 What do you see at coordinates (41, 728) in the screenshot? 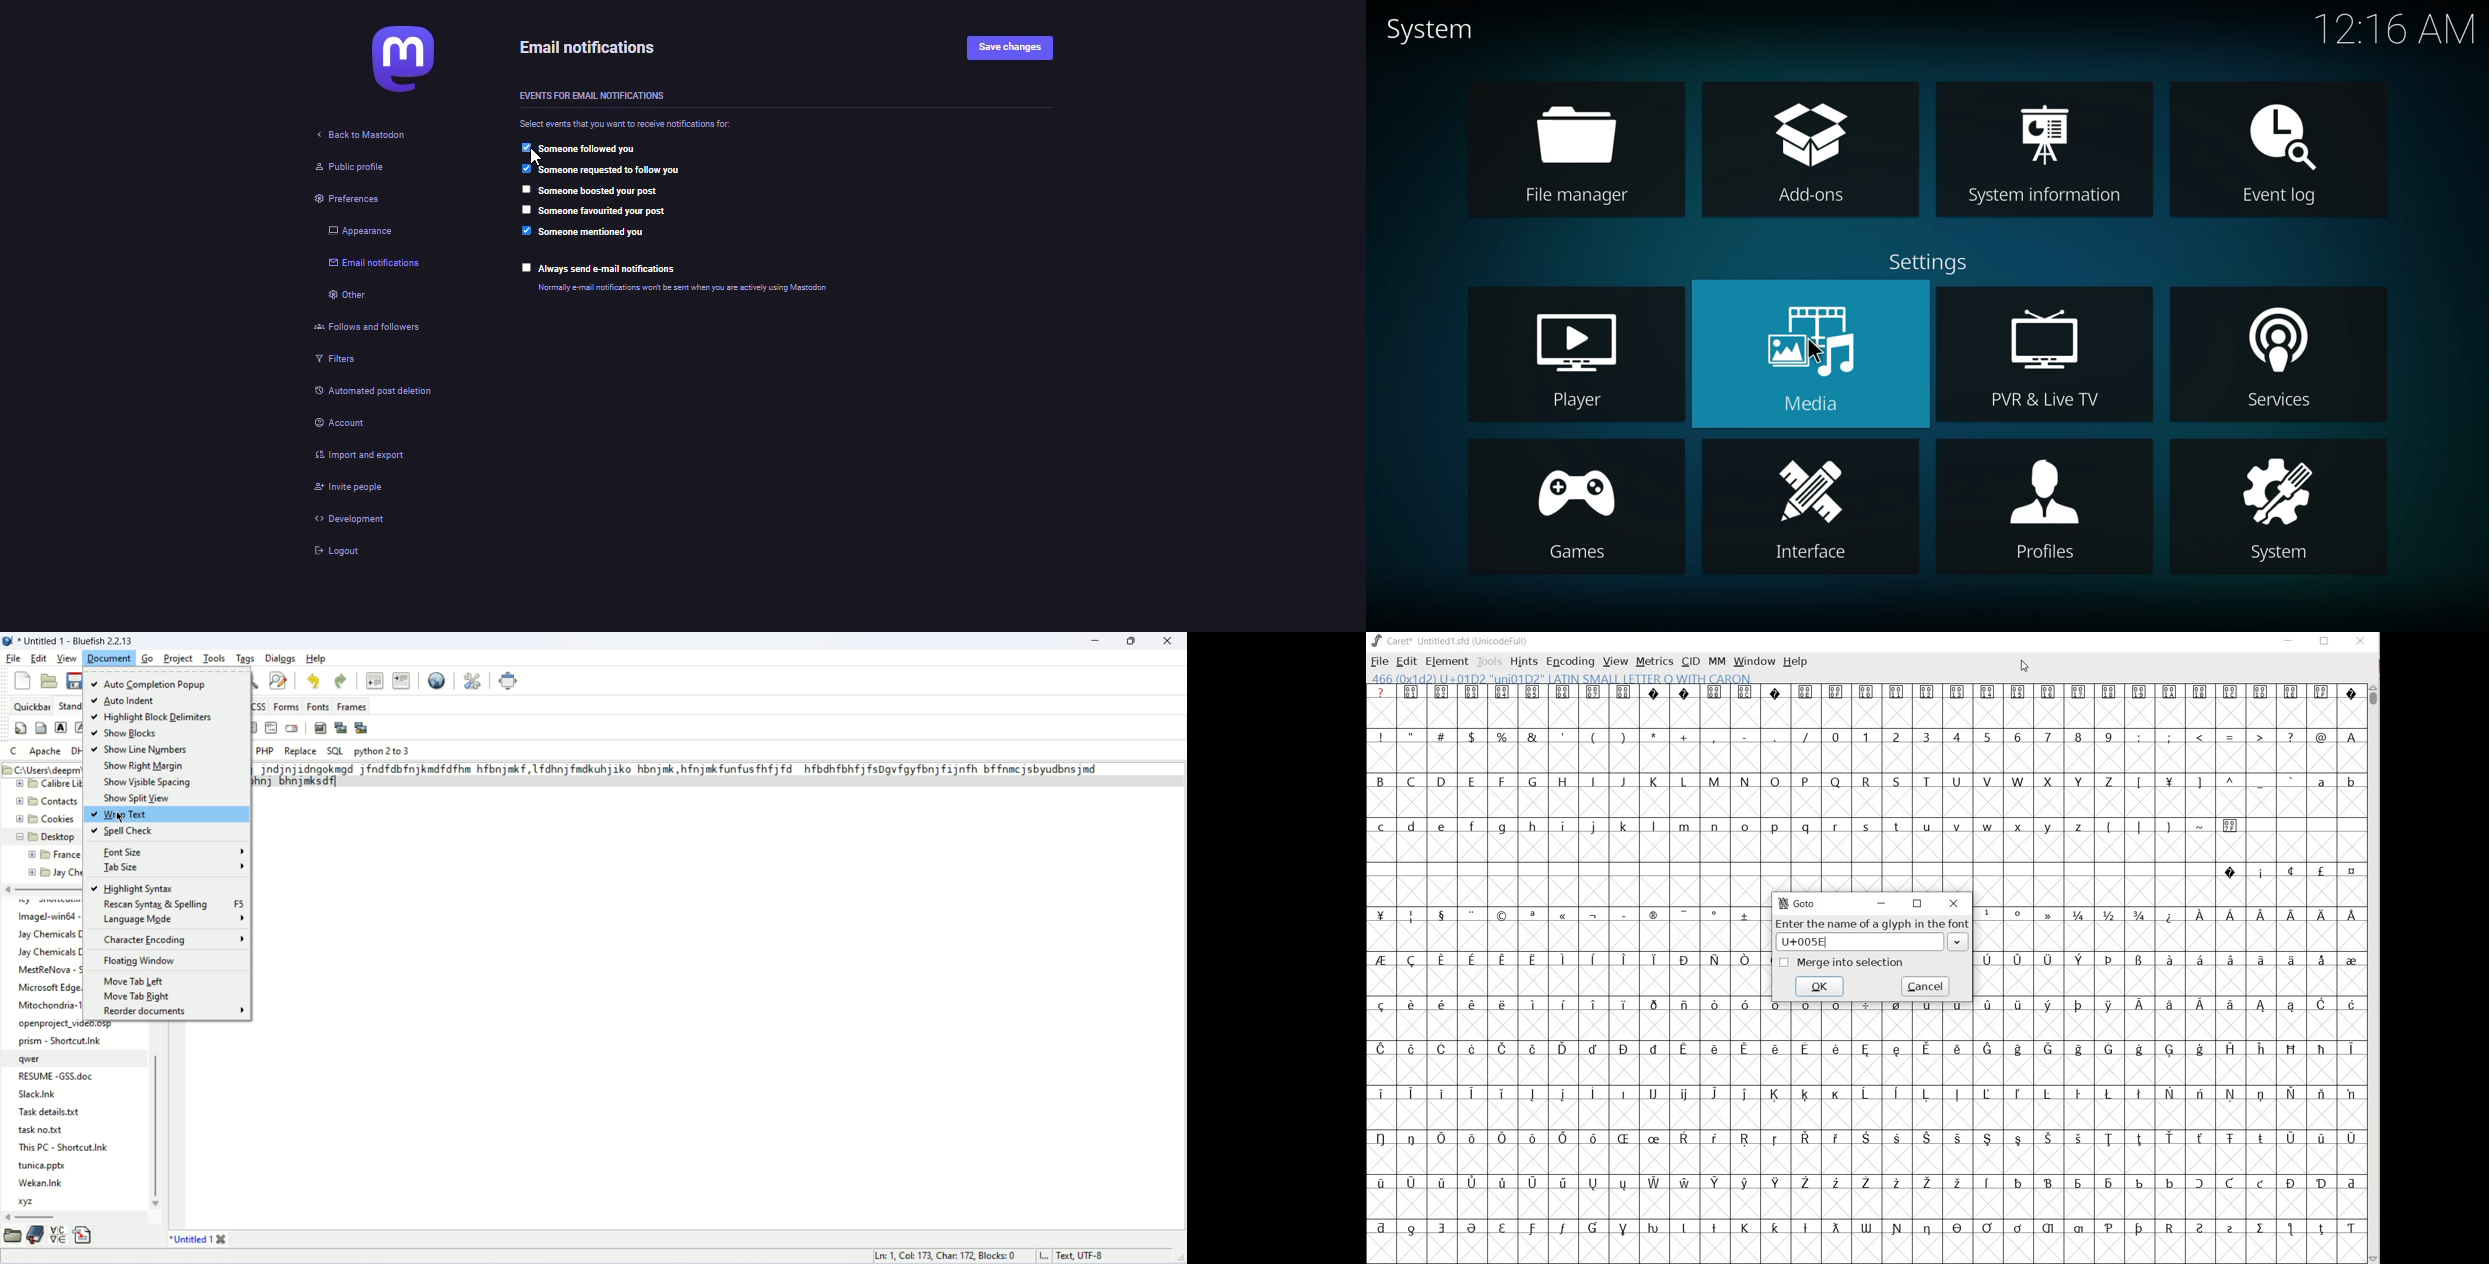
I see `body` at bounding box center [41, 728].